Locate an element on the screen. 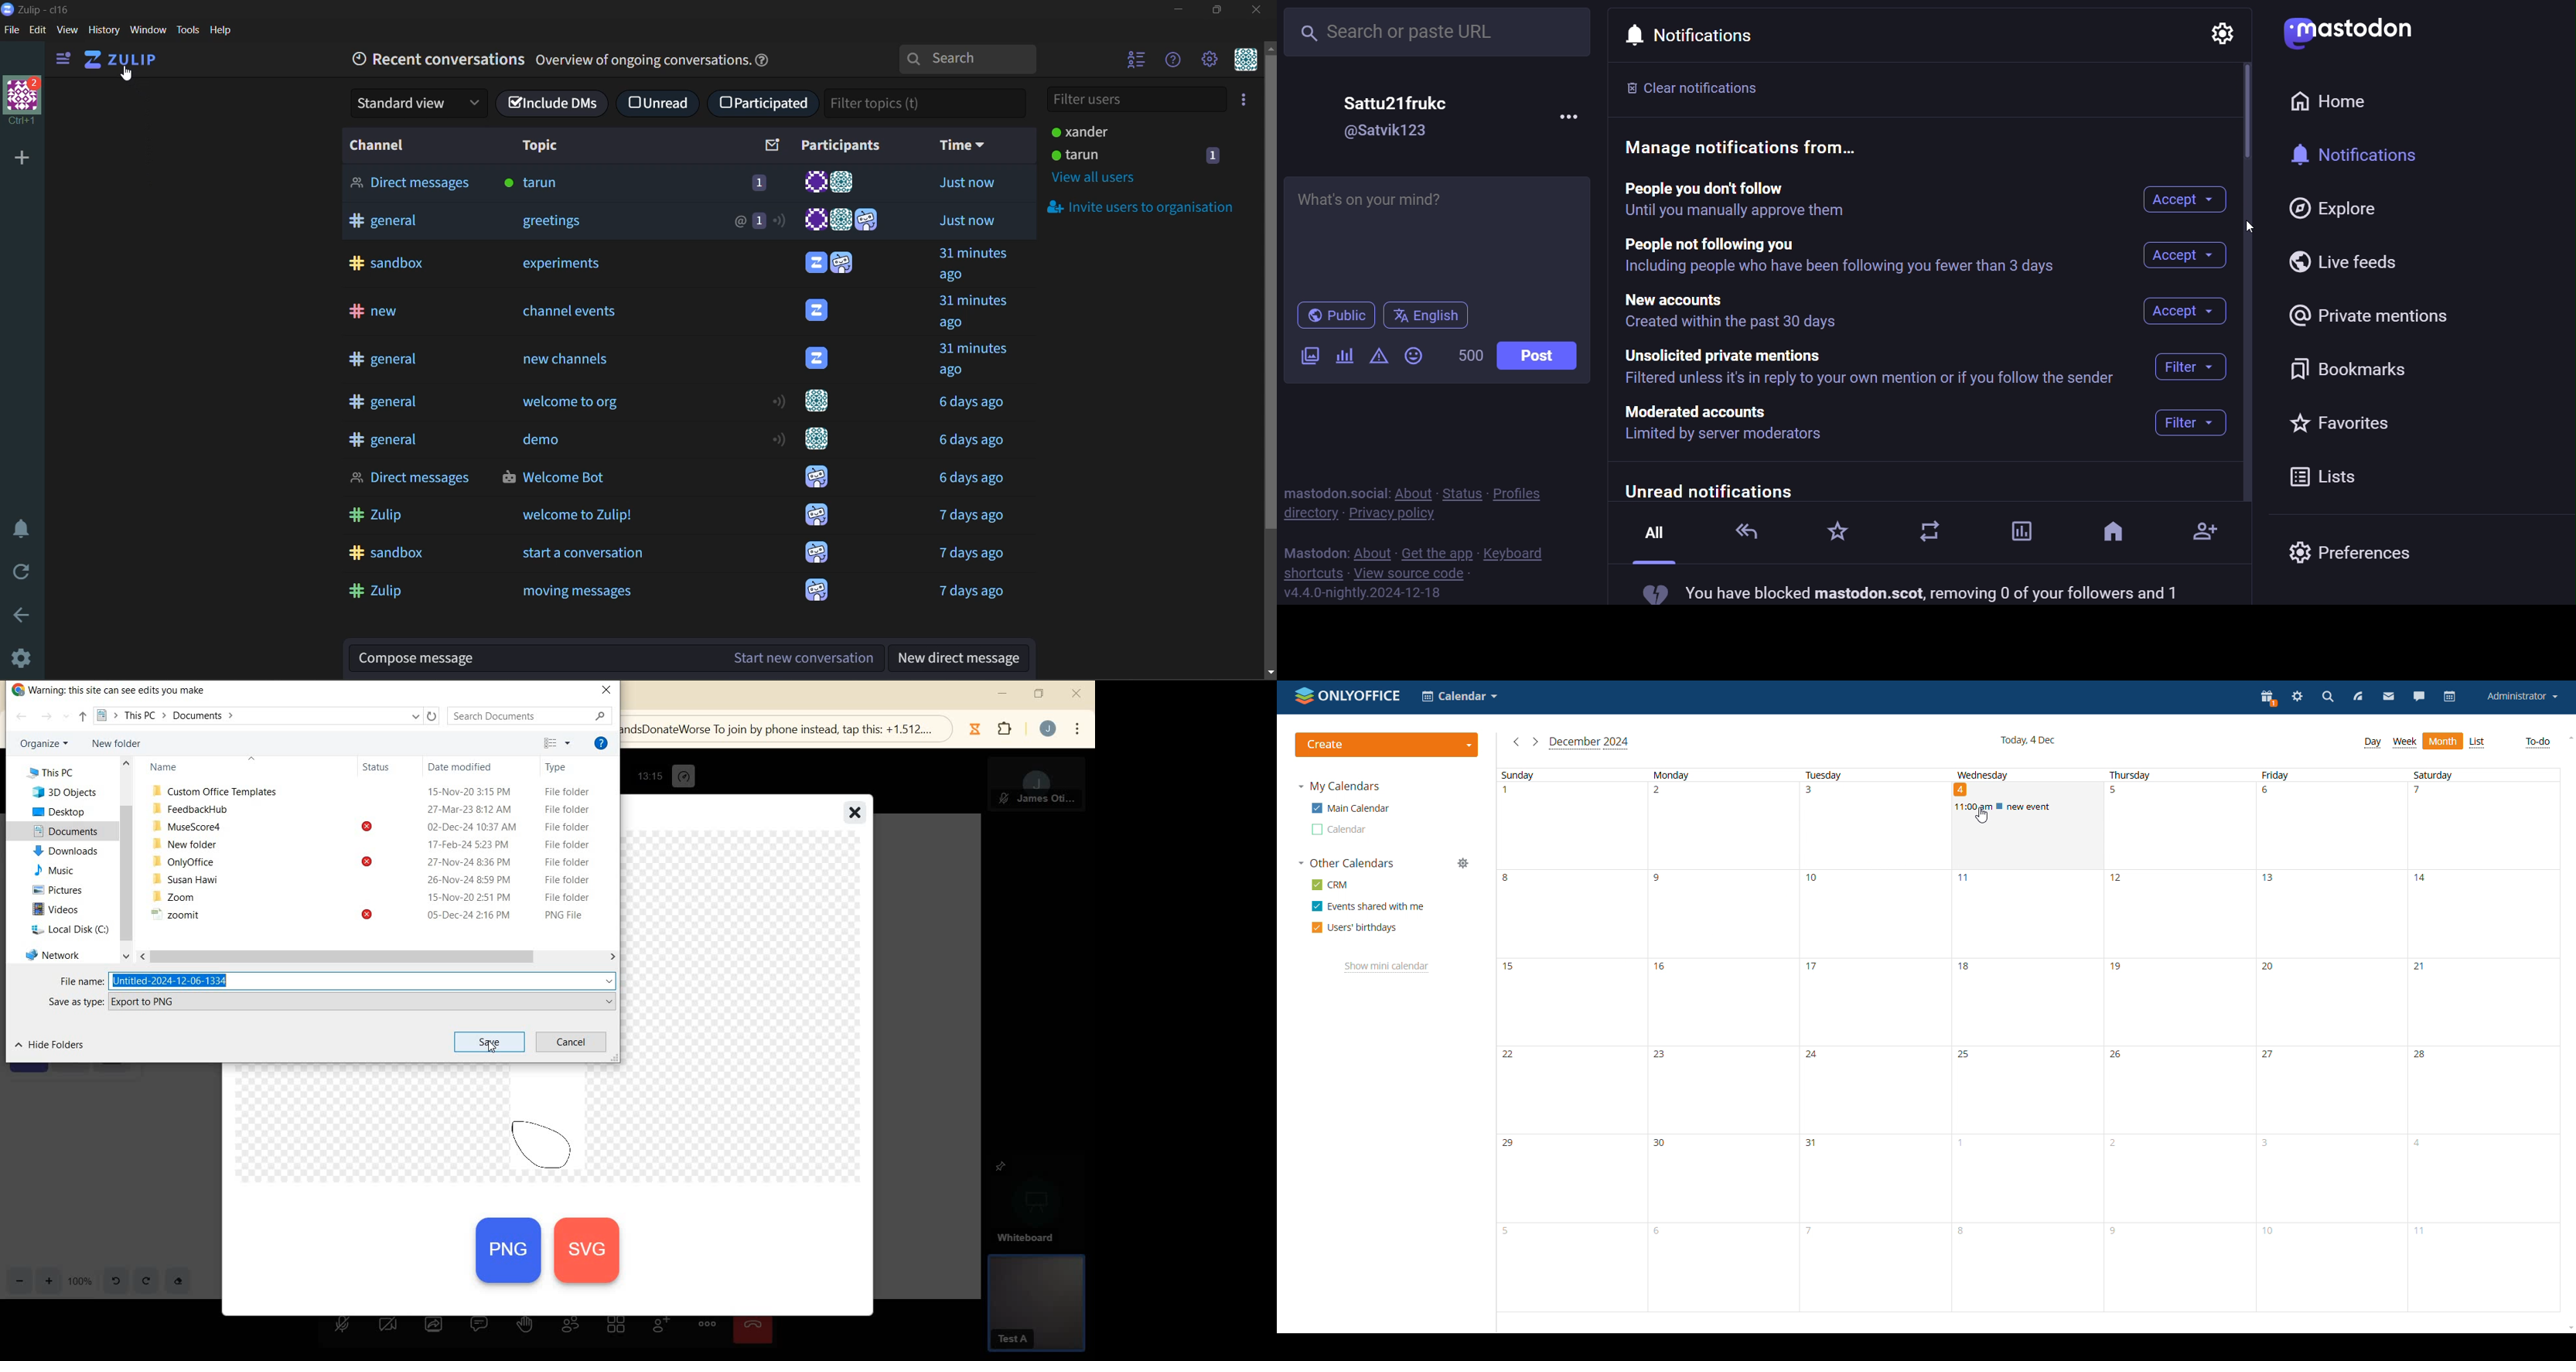 This screenshot has width=2576, height=1372. Time is located at coordinates (976, 404).